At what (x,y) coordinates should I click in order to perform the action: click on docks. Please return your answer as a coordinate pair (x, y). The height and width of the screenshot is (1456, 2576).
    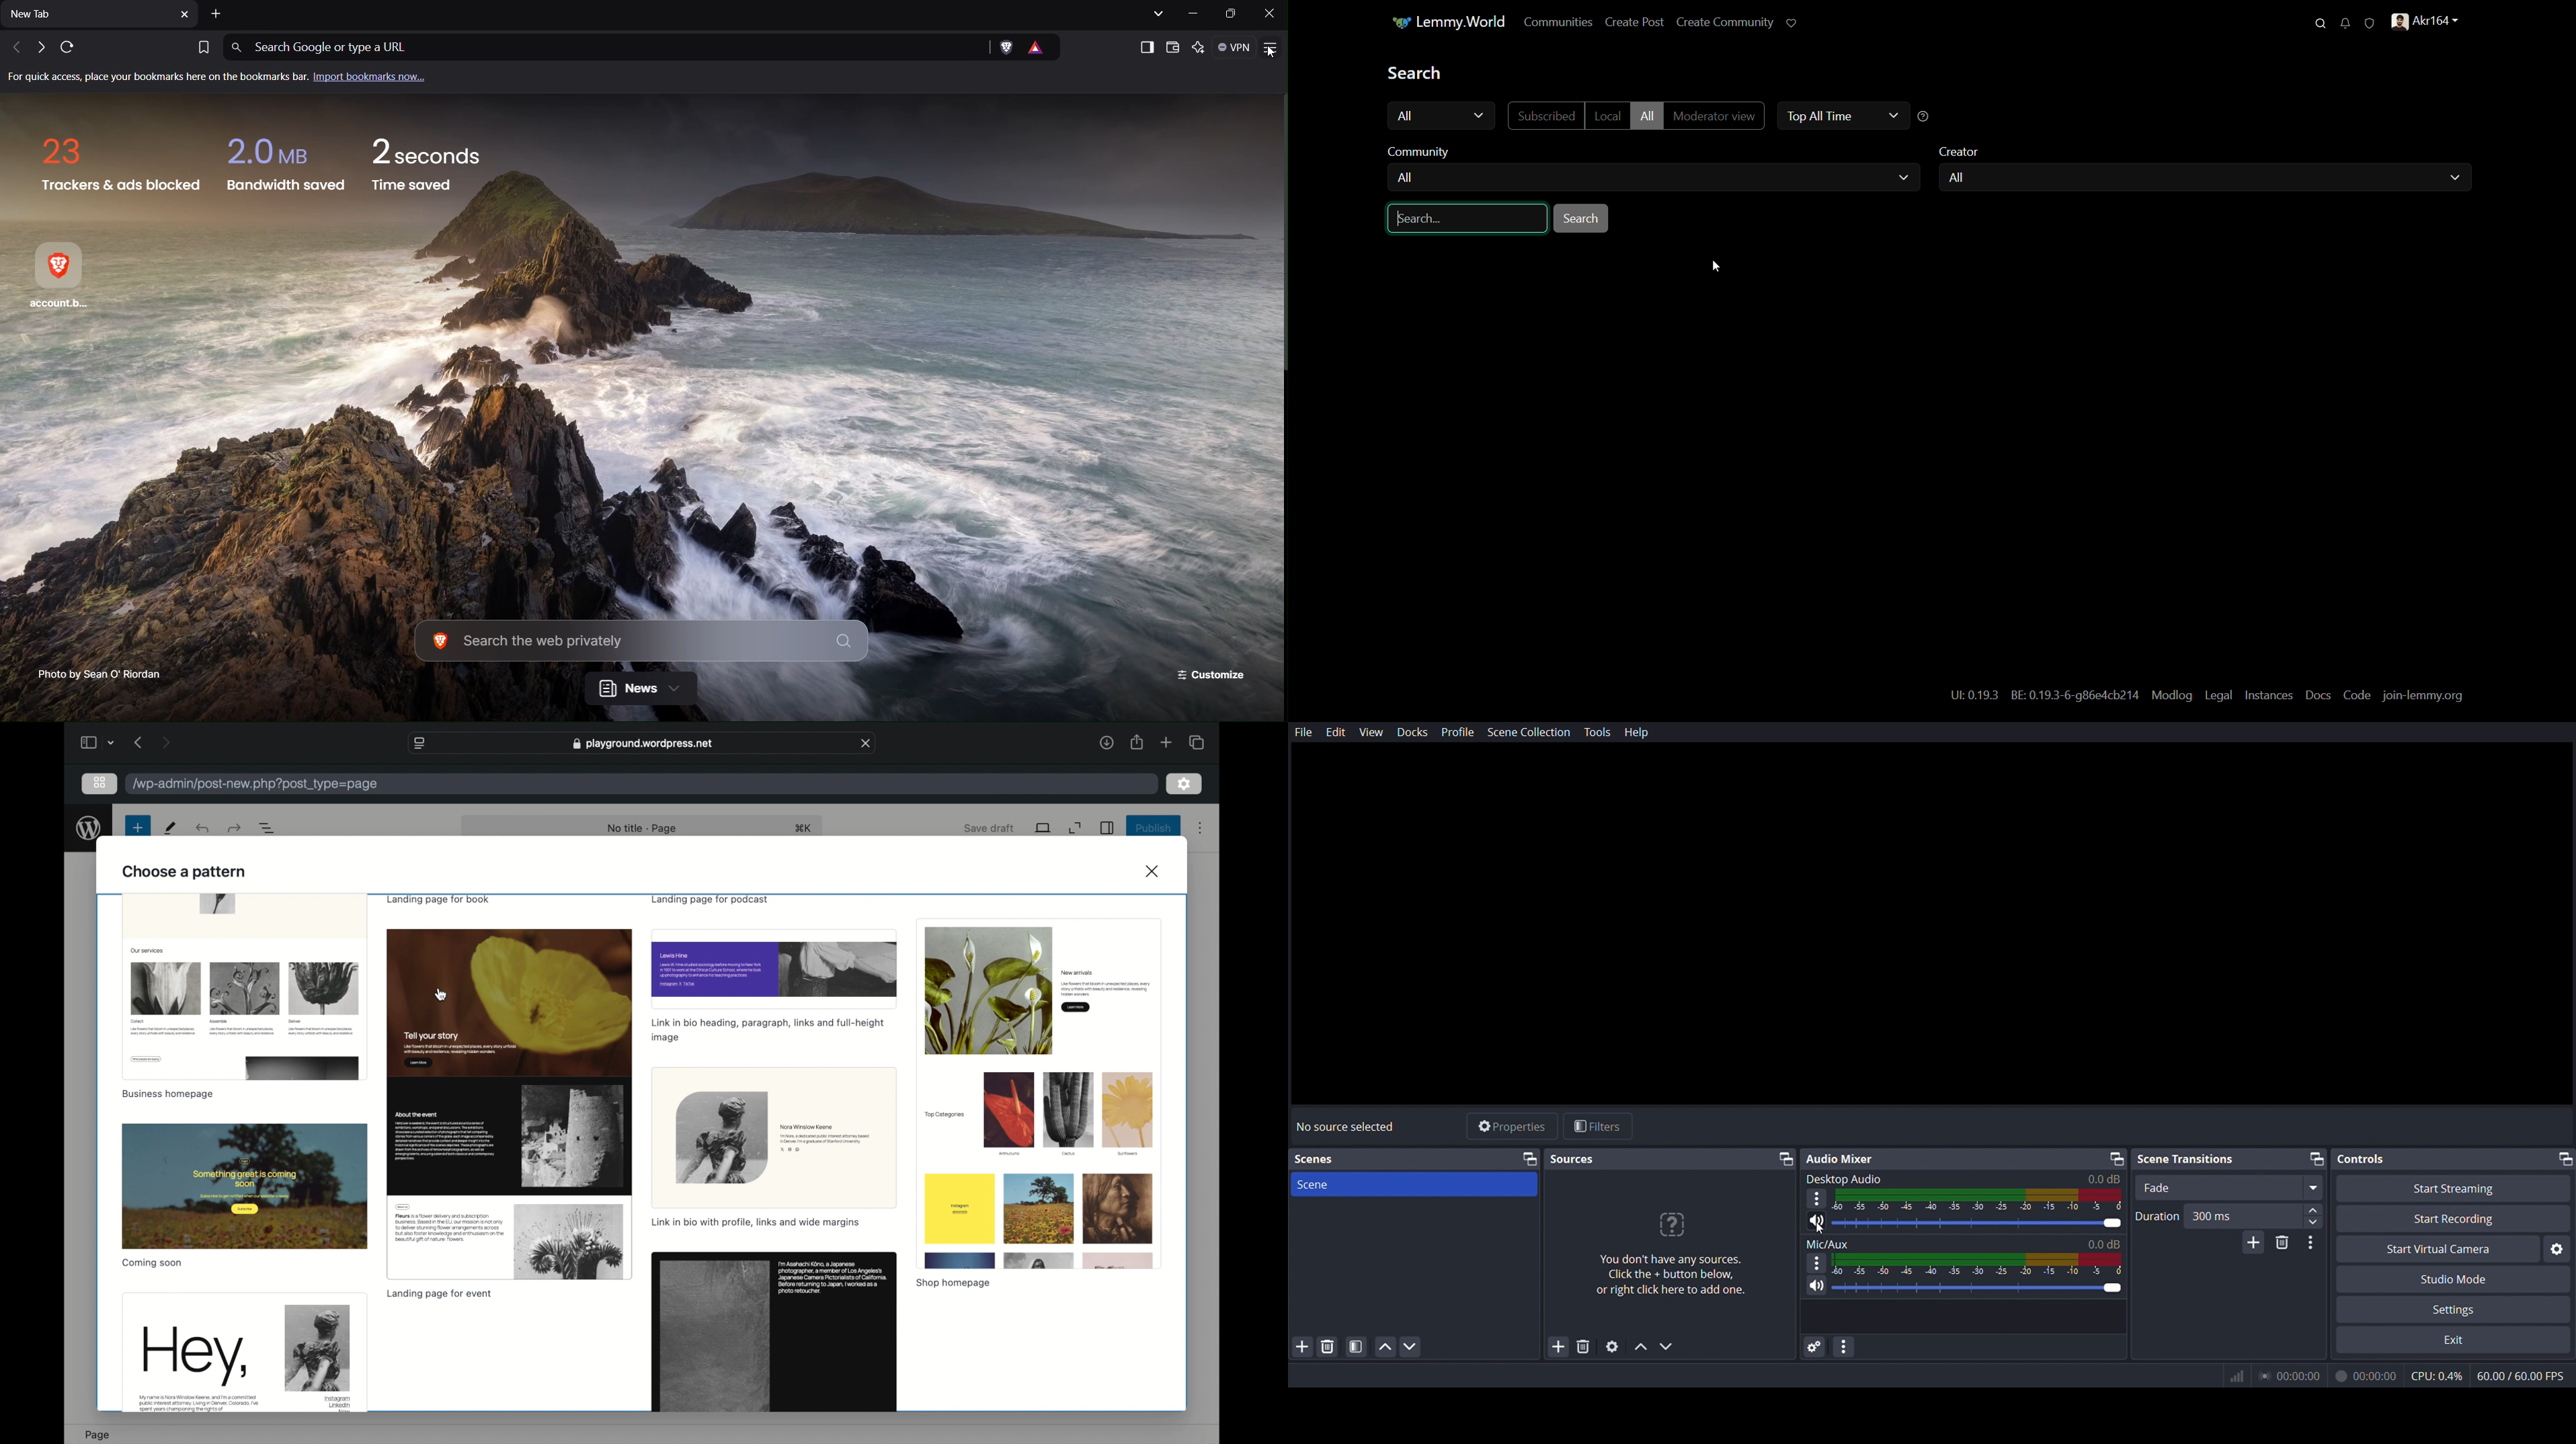
    Looking at the image, I should click on (1415, 732).